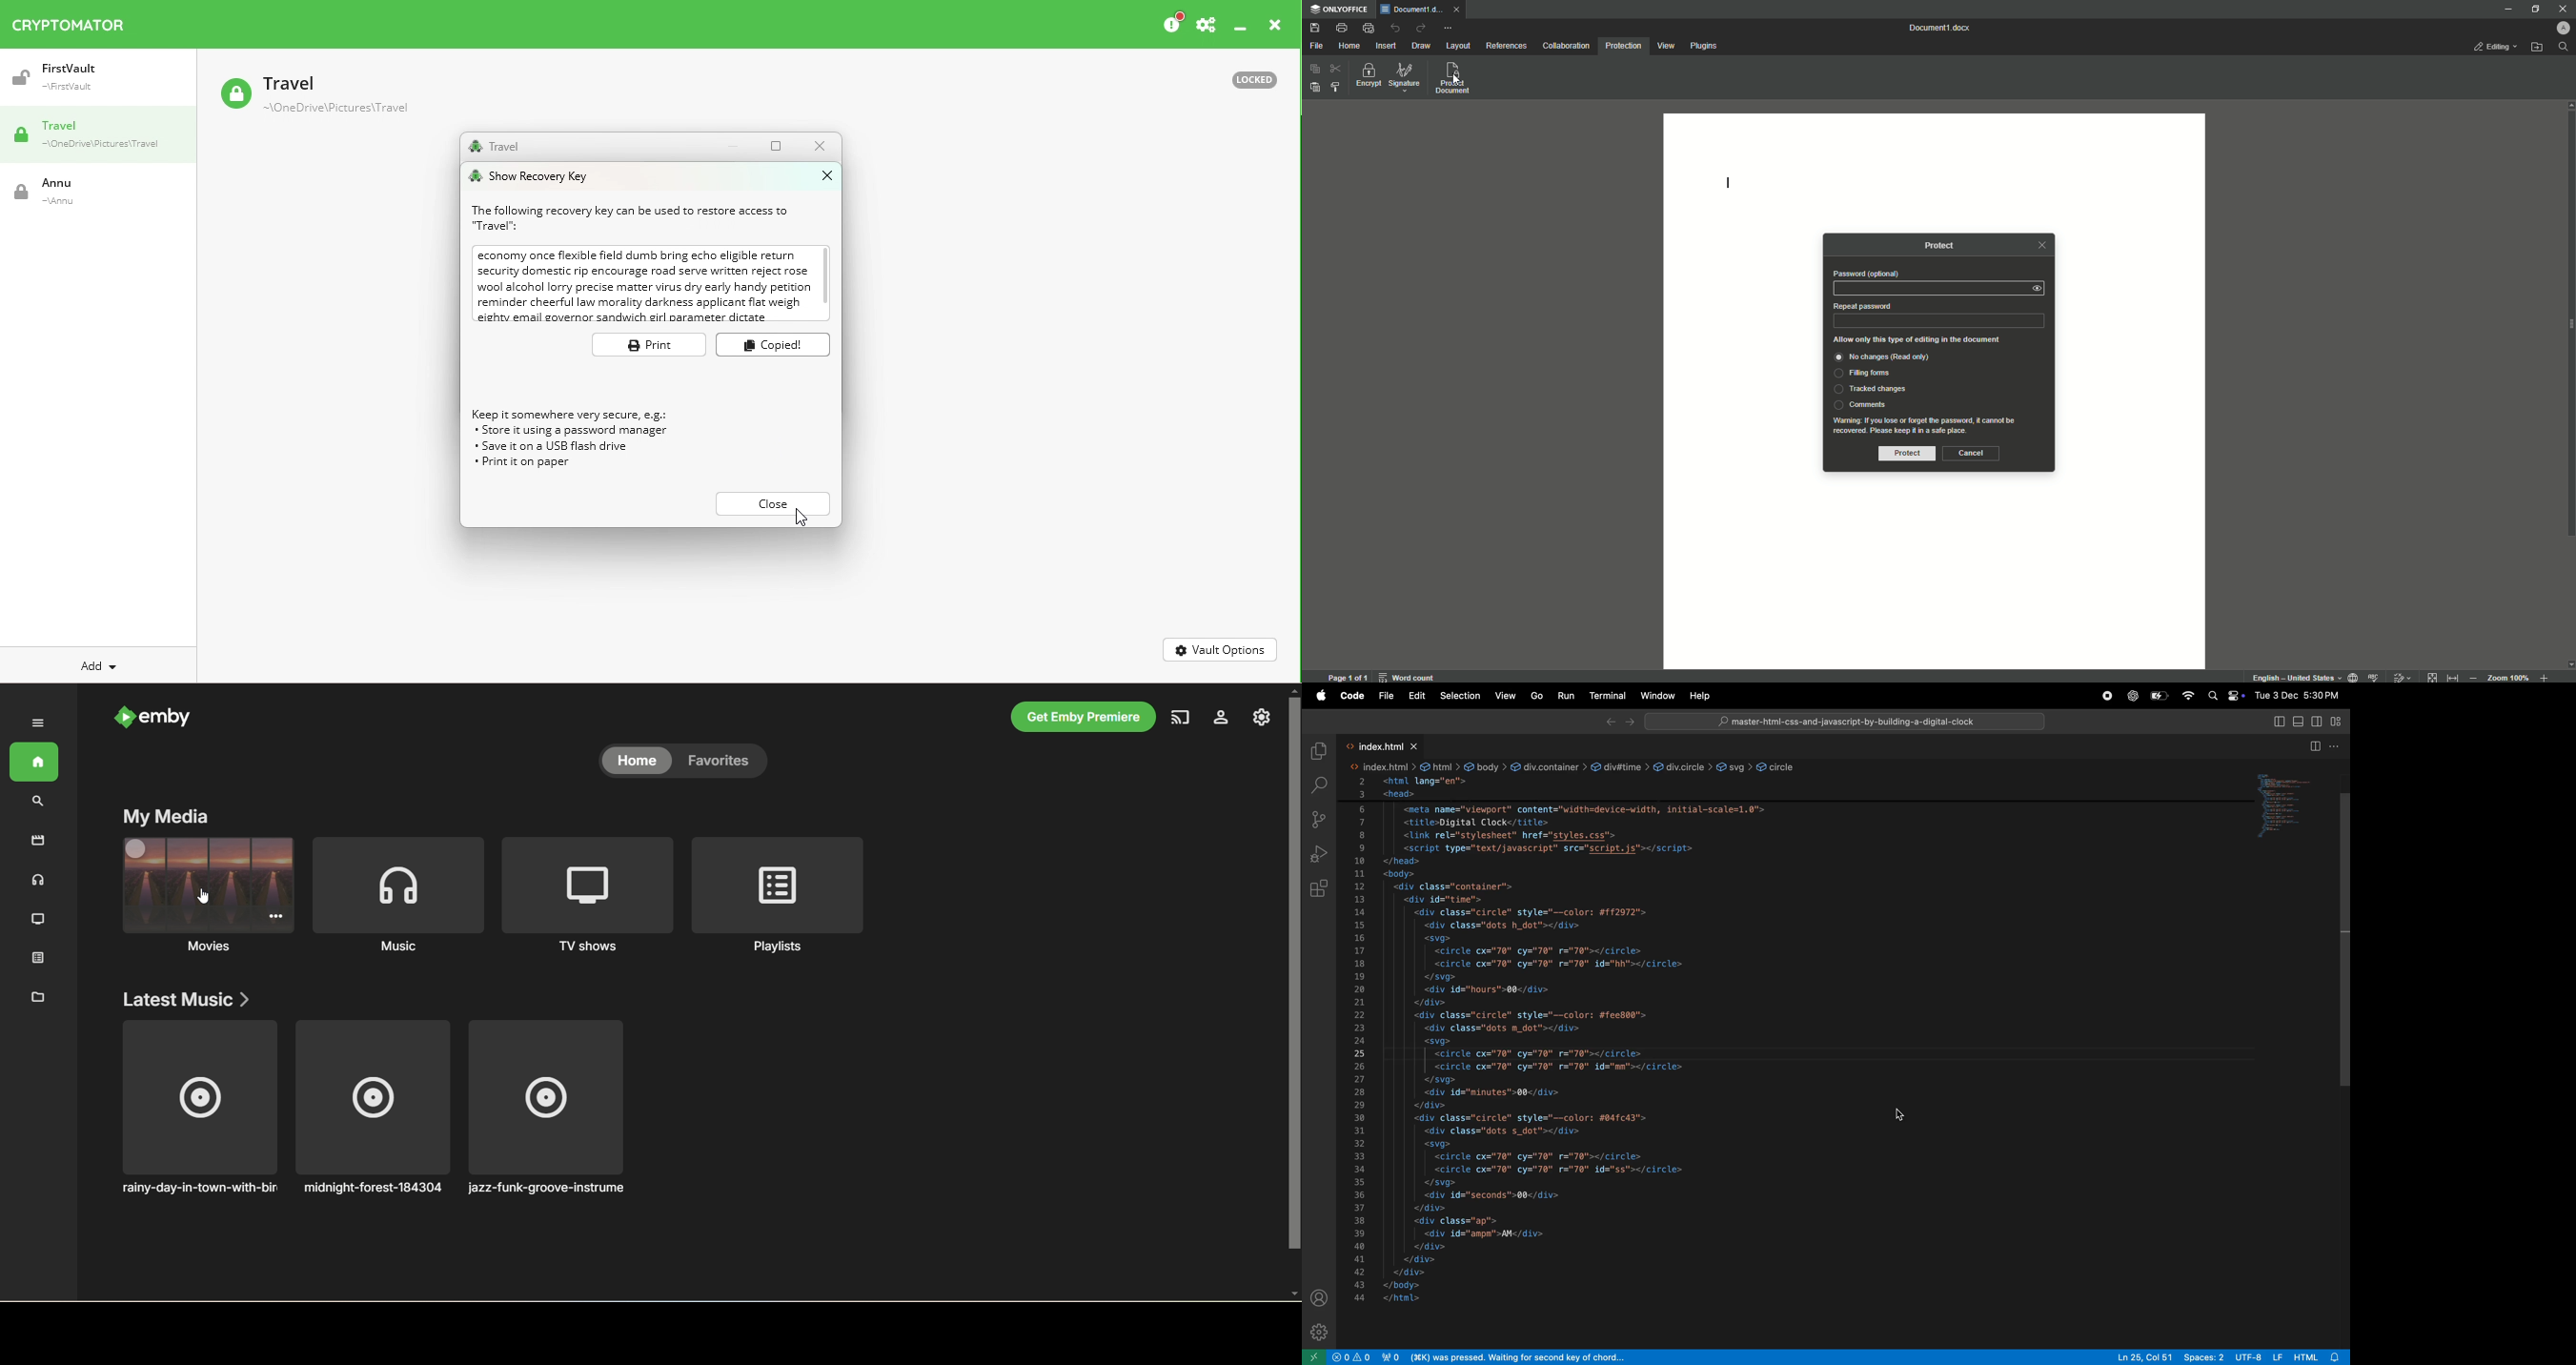  I want to click on View, so click(1666, 46).